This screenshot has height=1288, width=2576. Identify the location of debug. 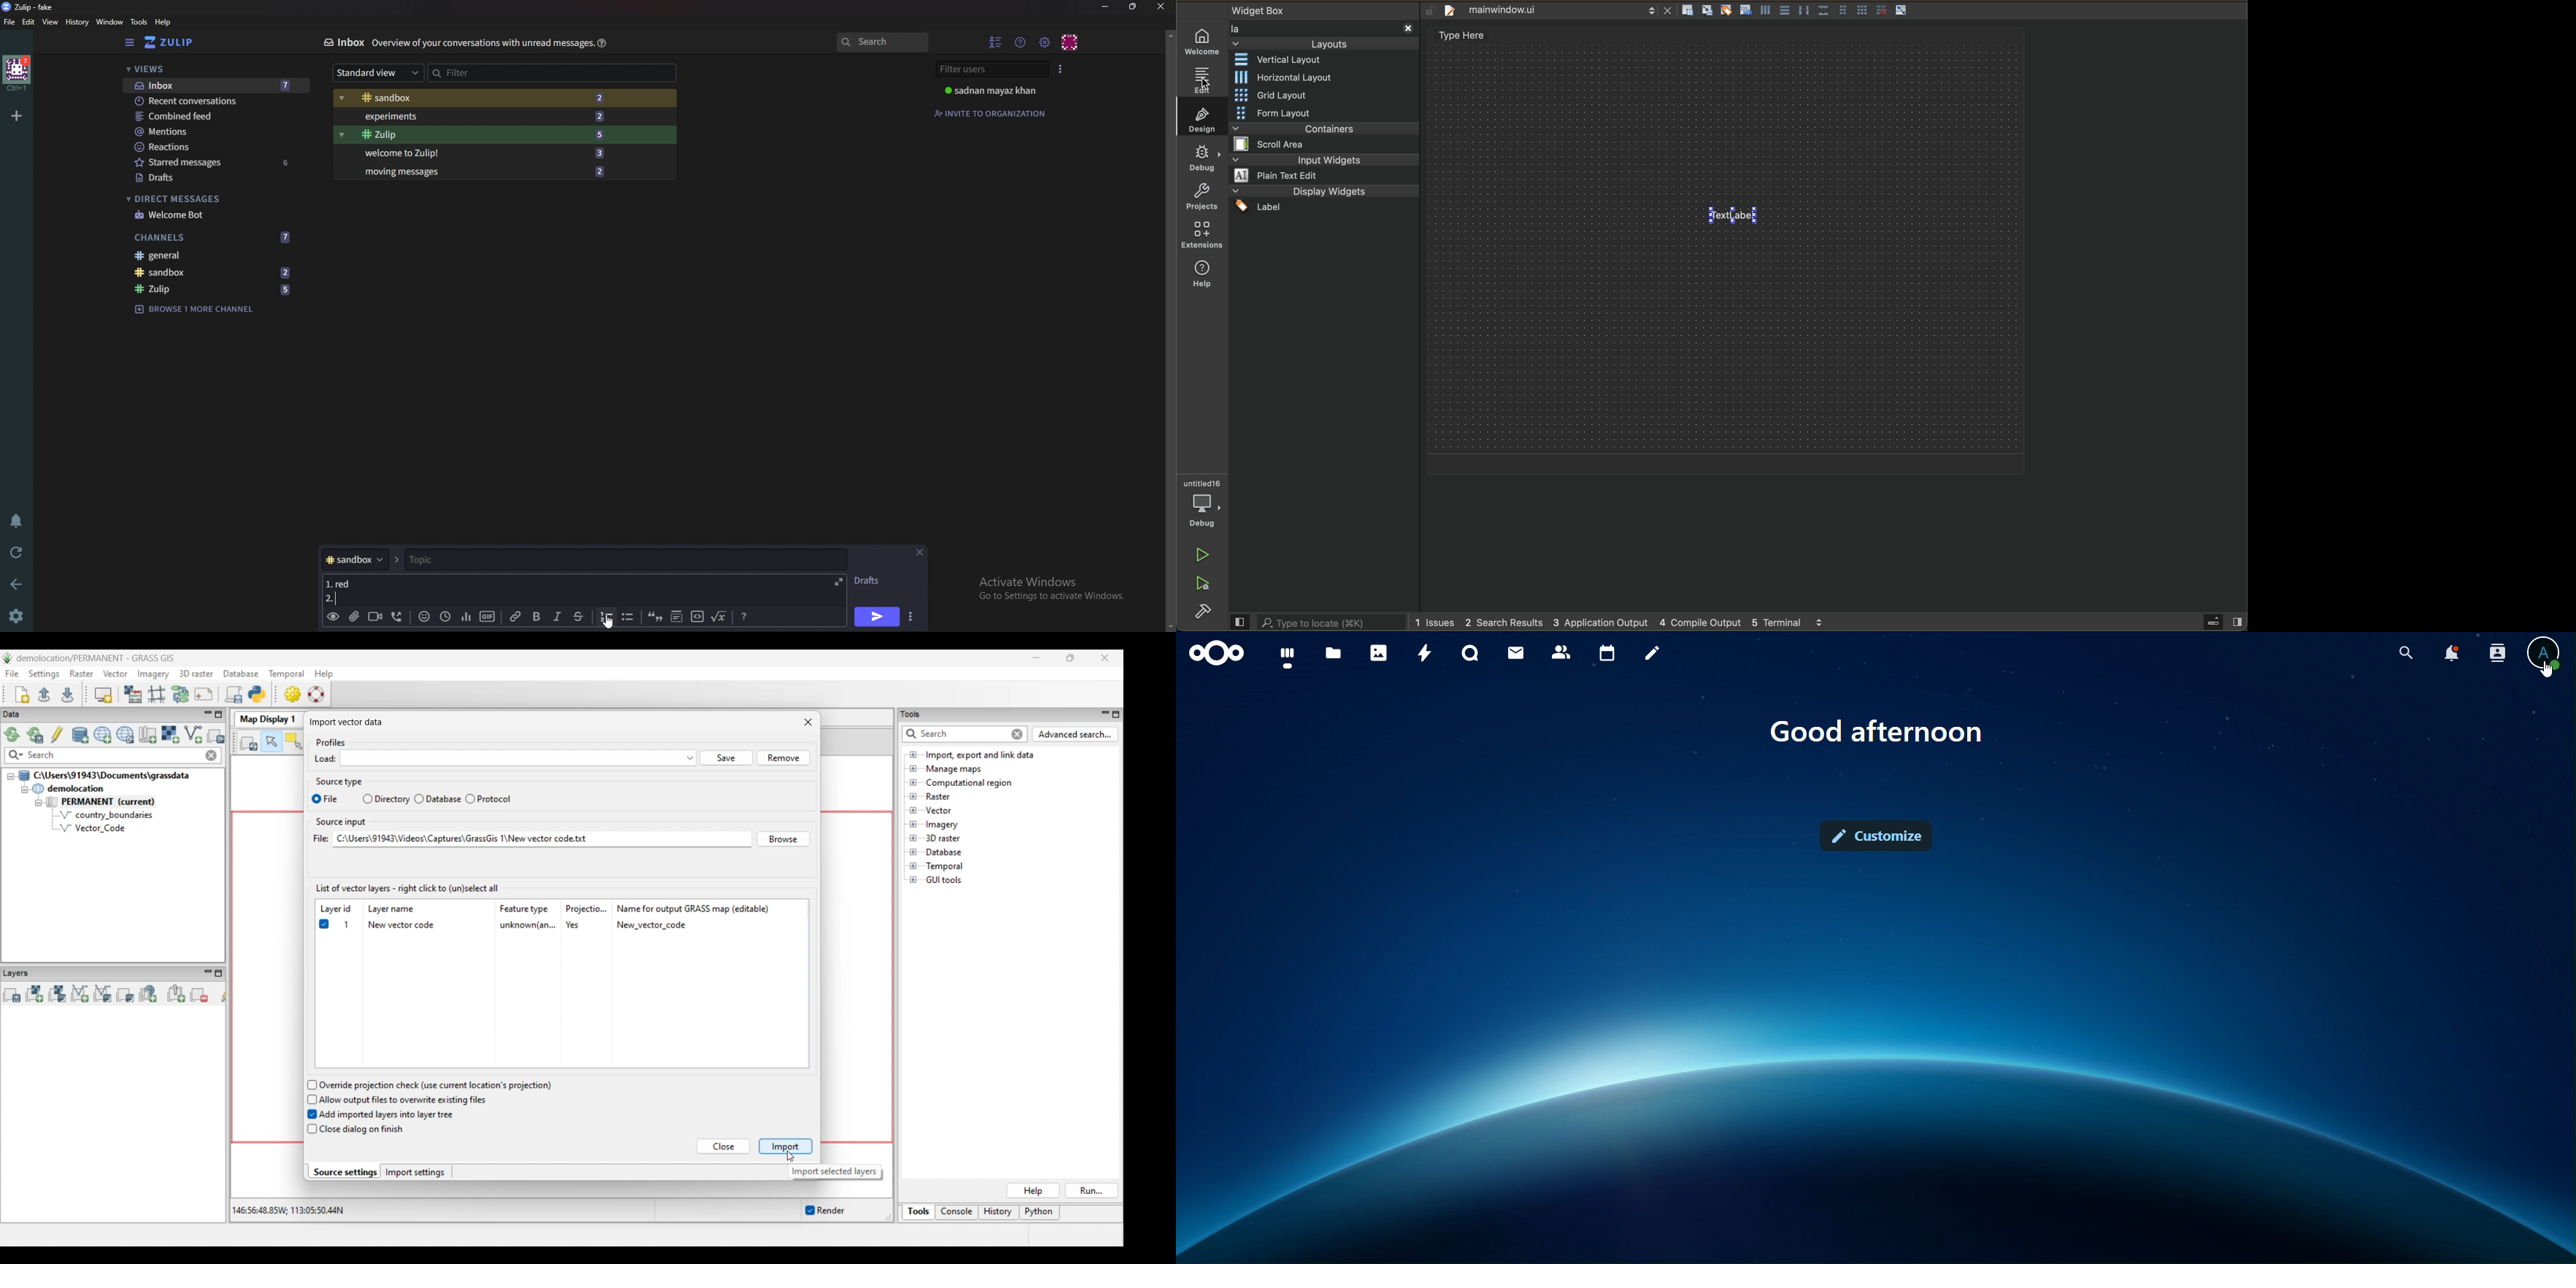
(1200, 157).